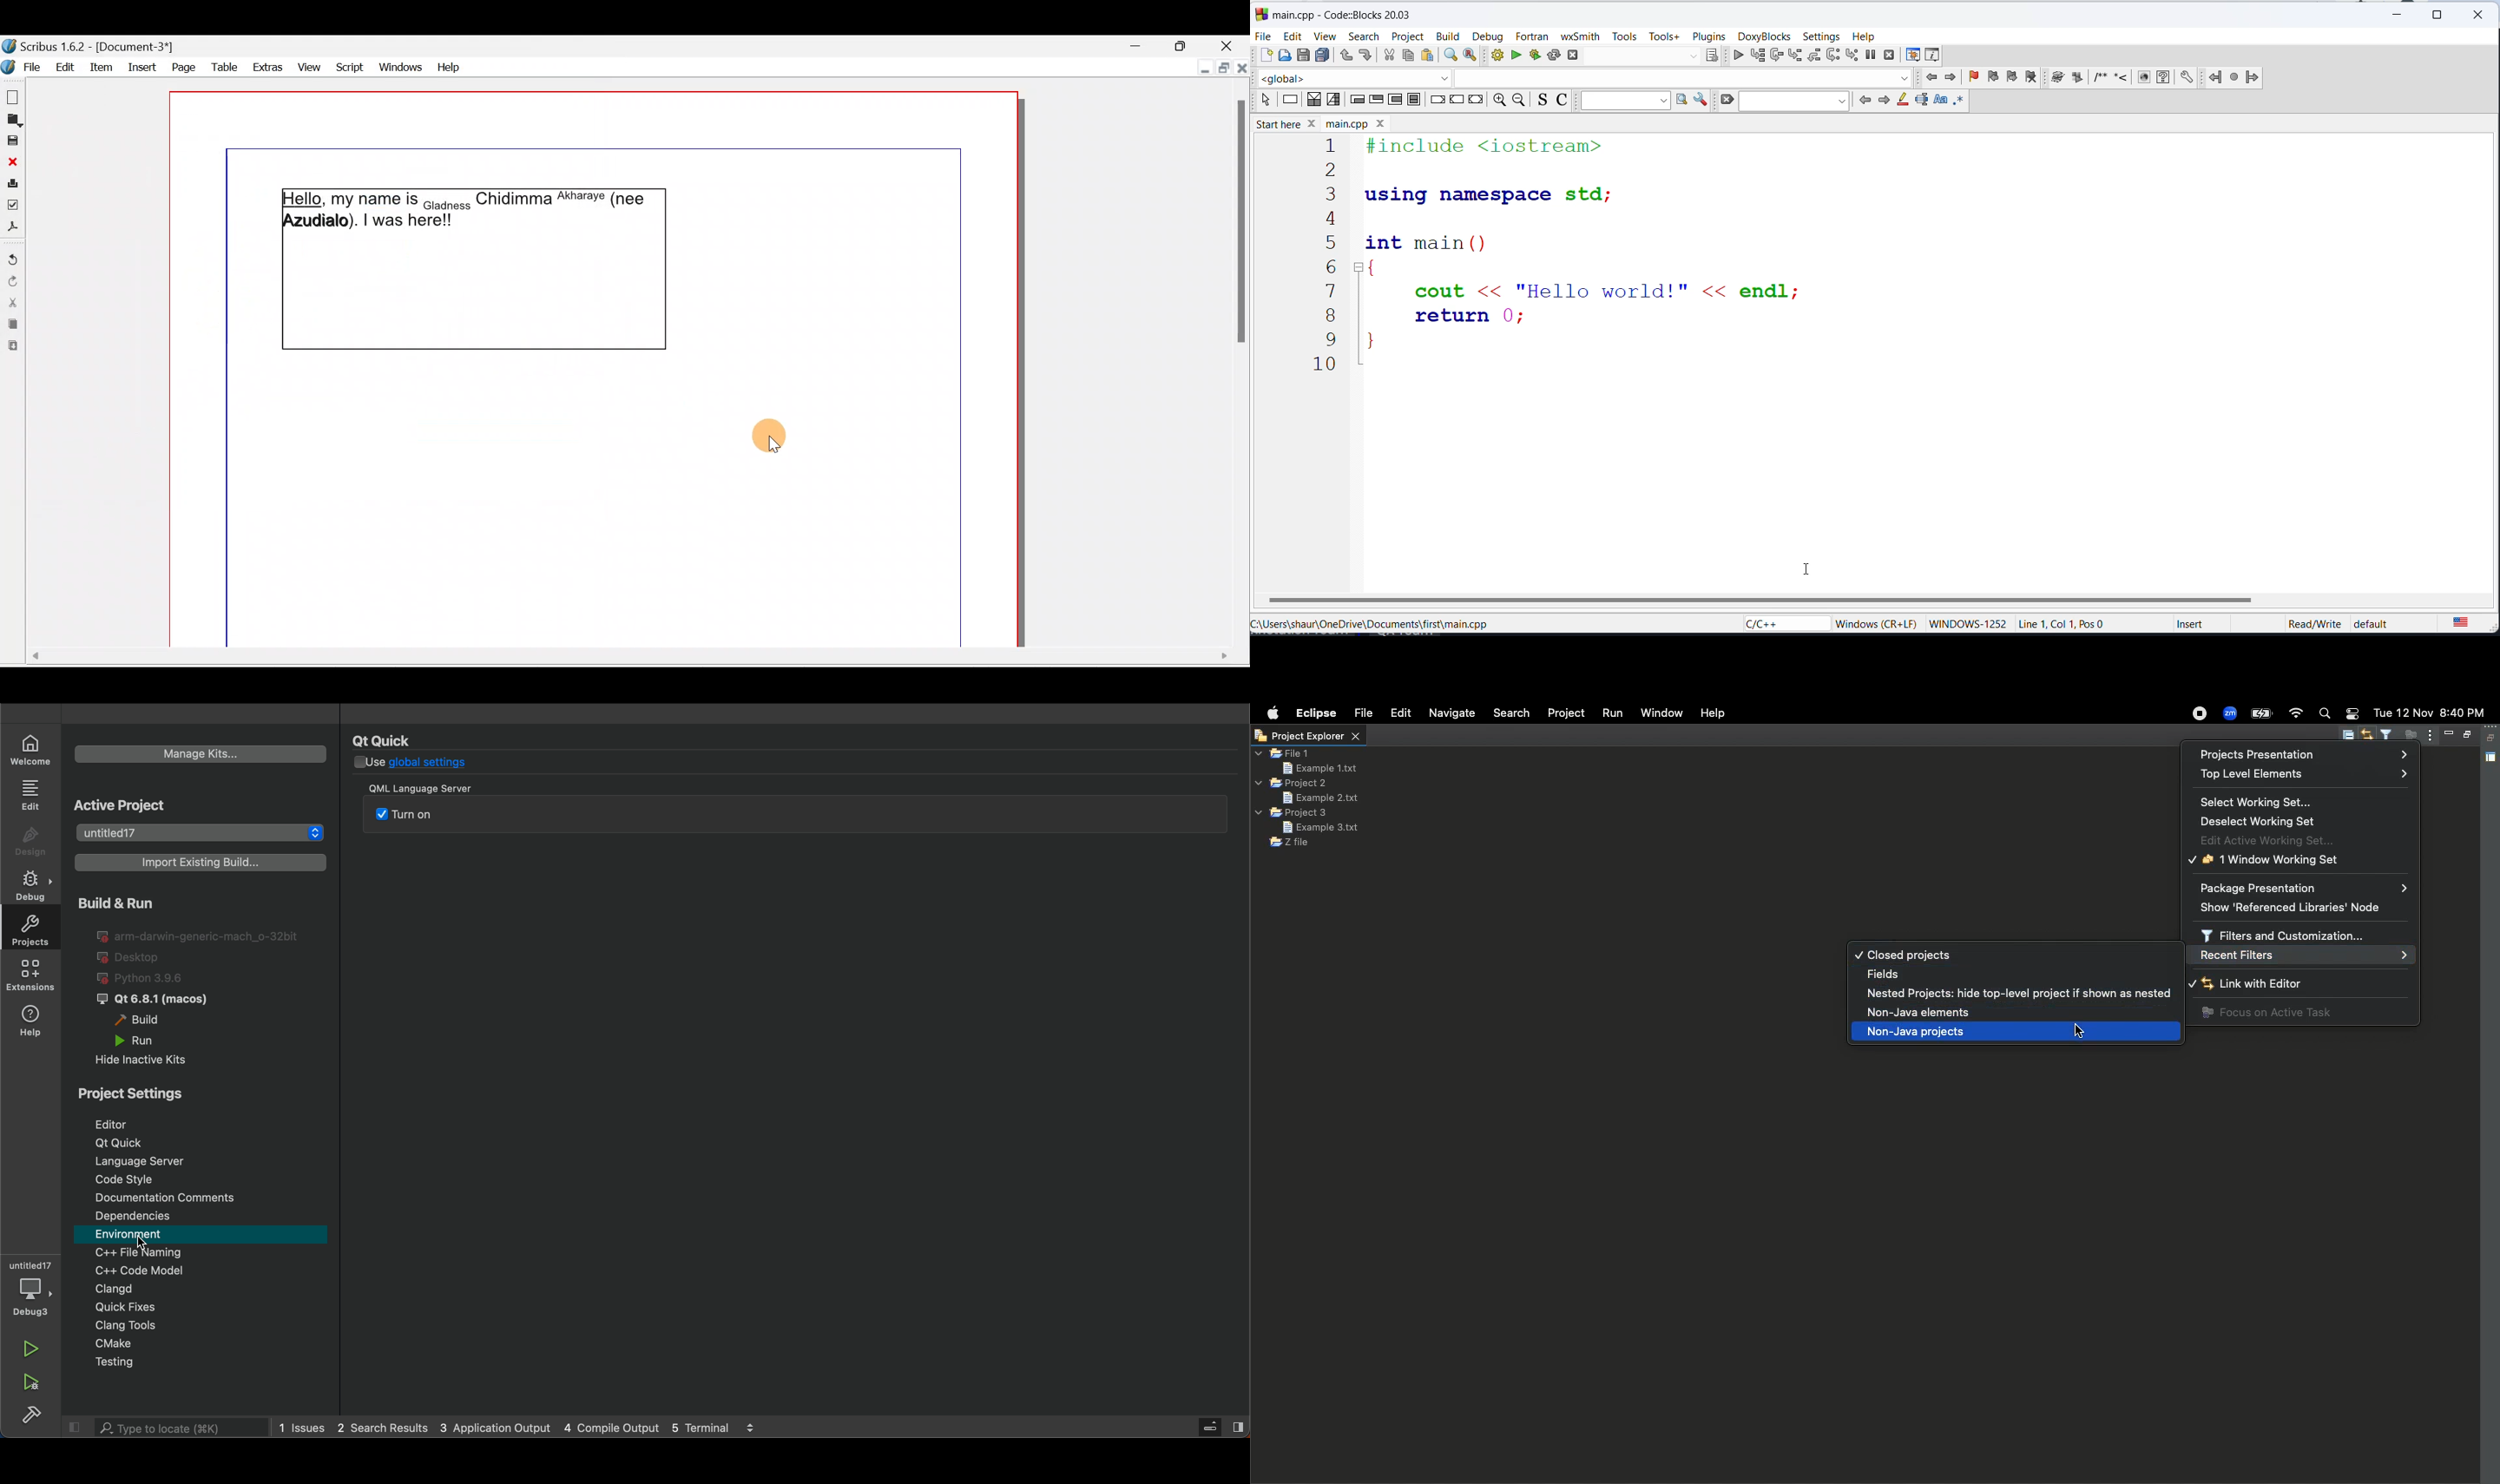  Describe the element at coordinates (198, 867) in the screenshot. I see `import build` at that location.